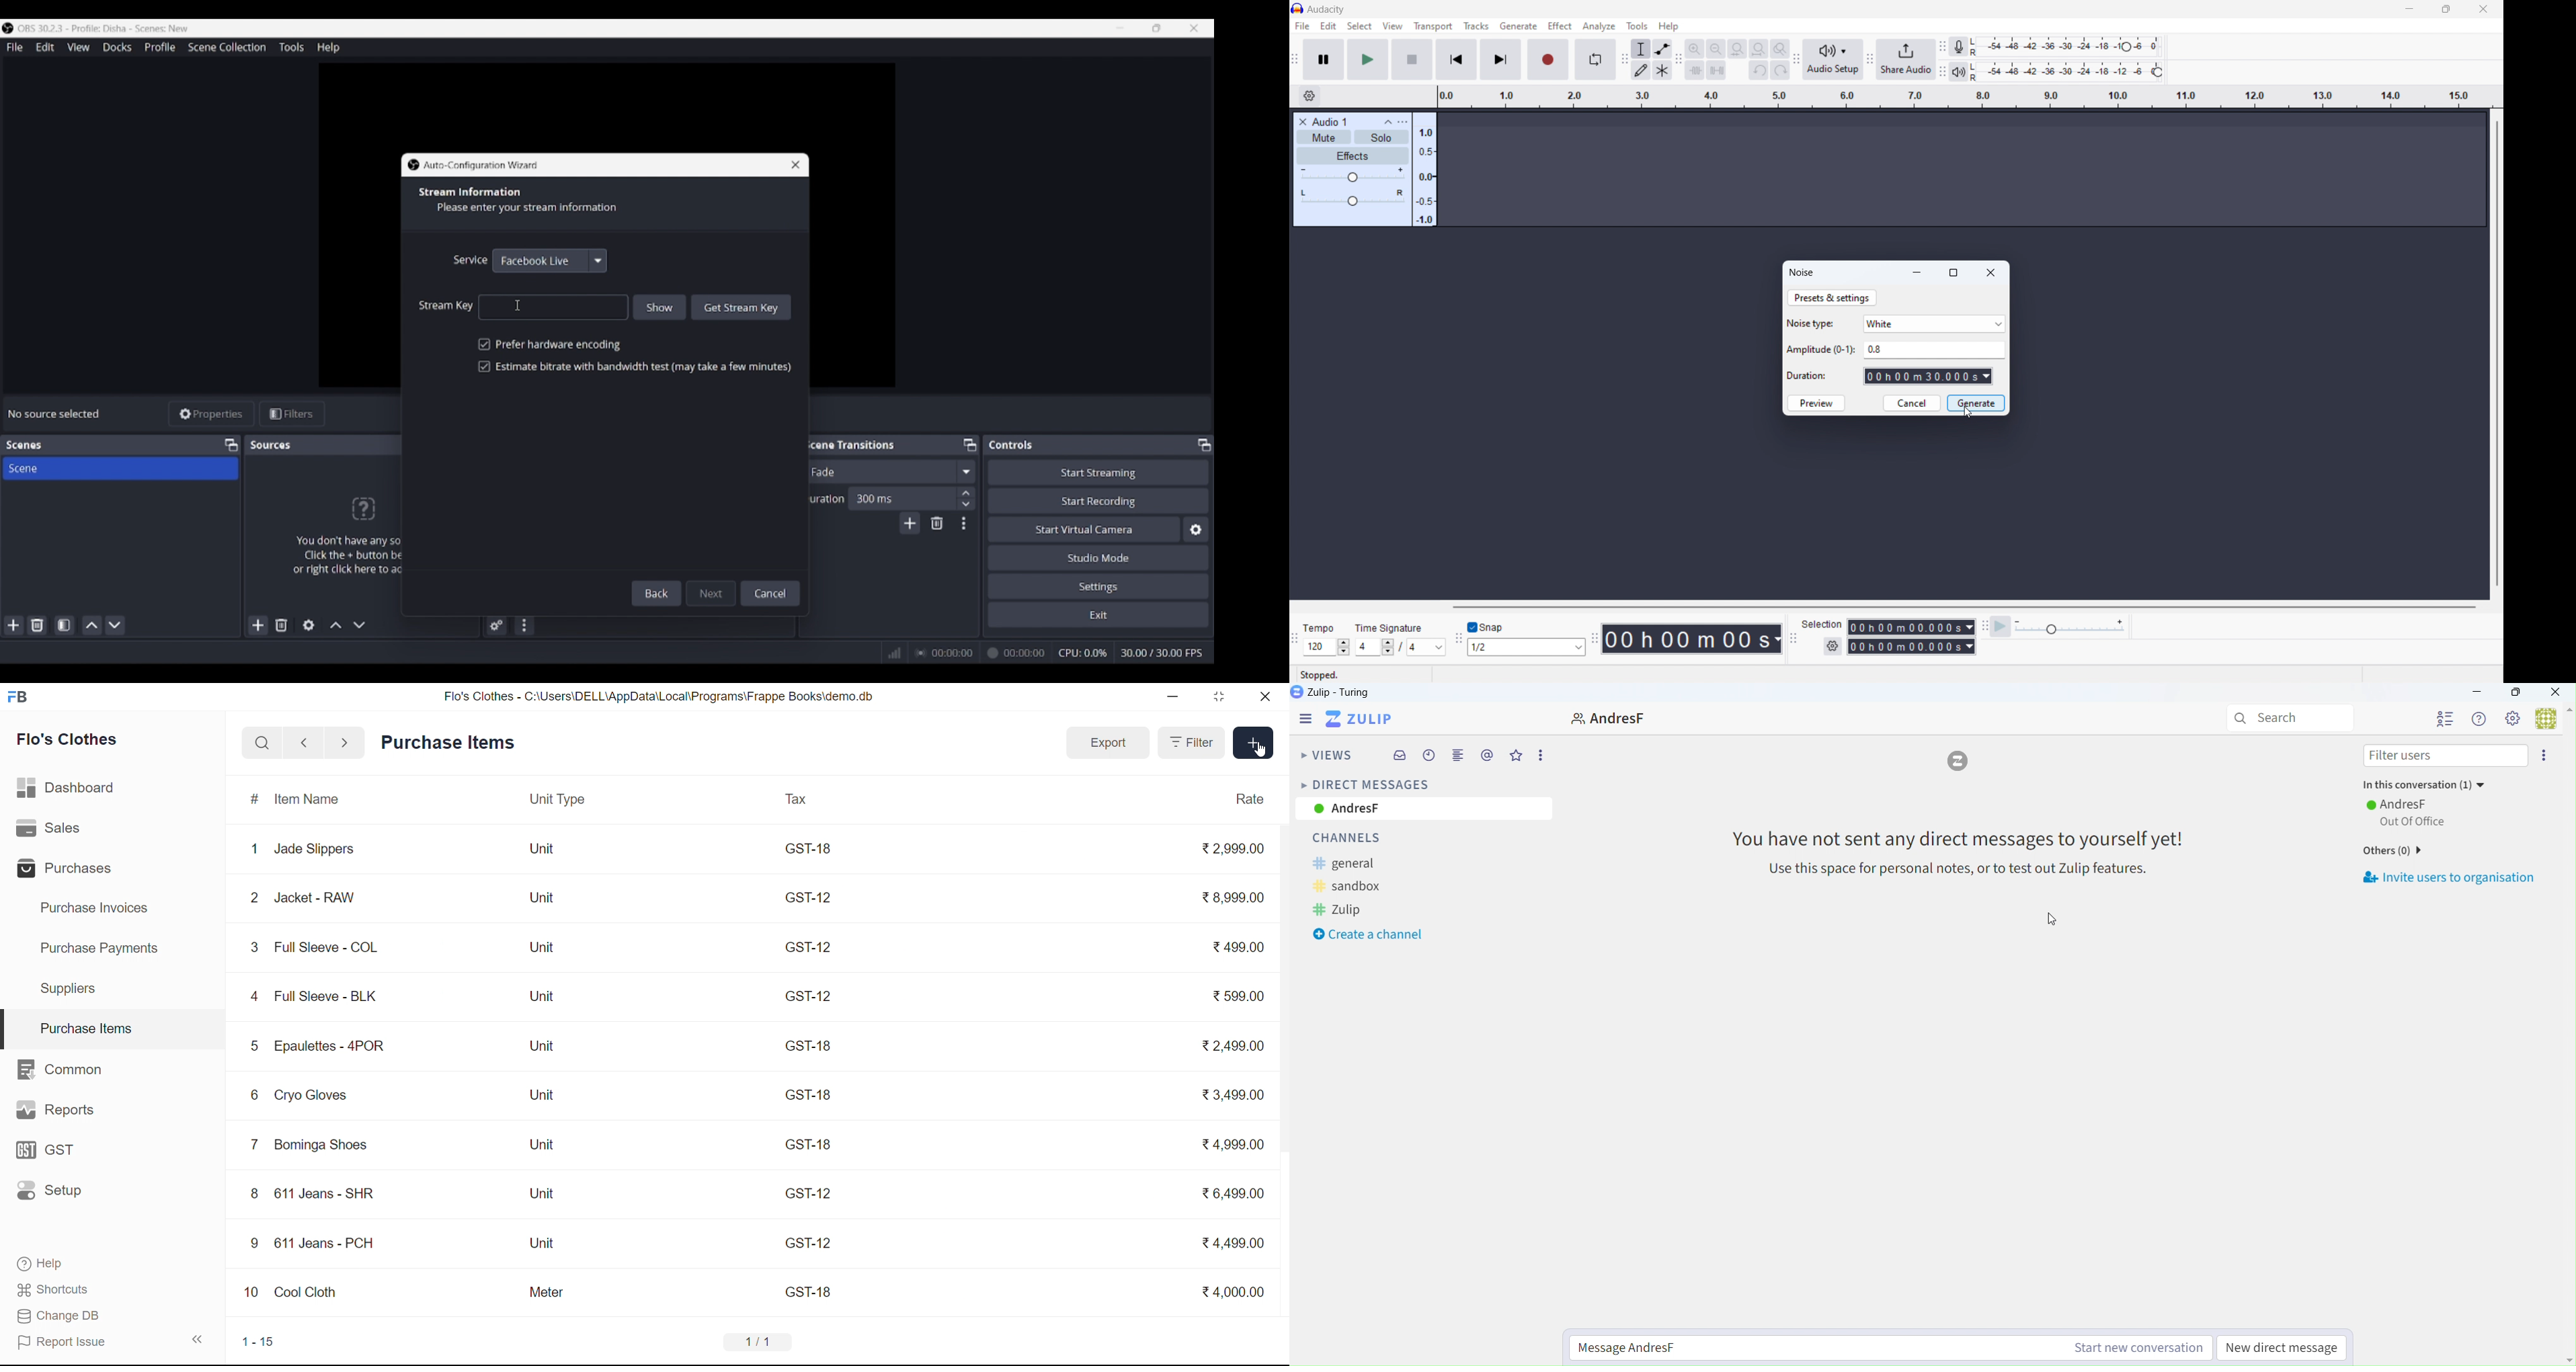  I want to click on Toggle for bitrate and bandwidth test, so click(634, 366).